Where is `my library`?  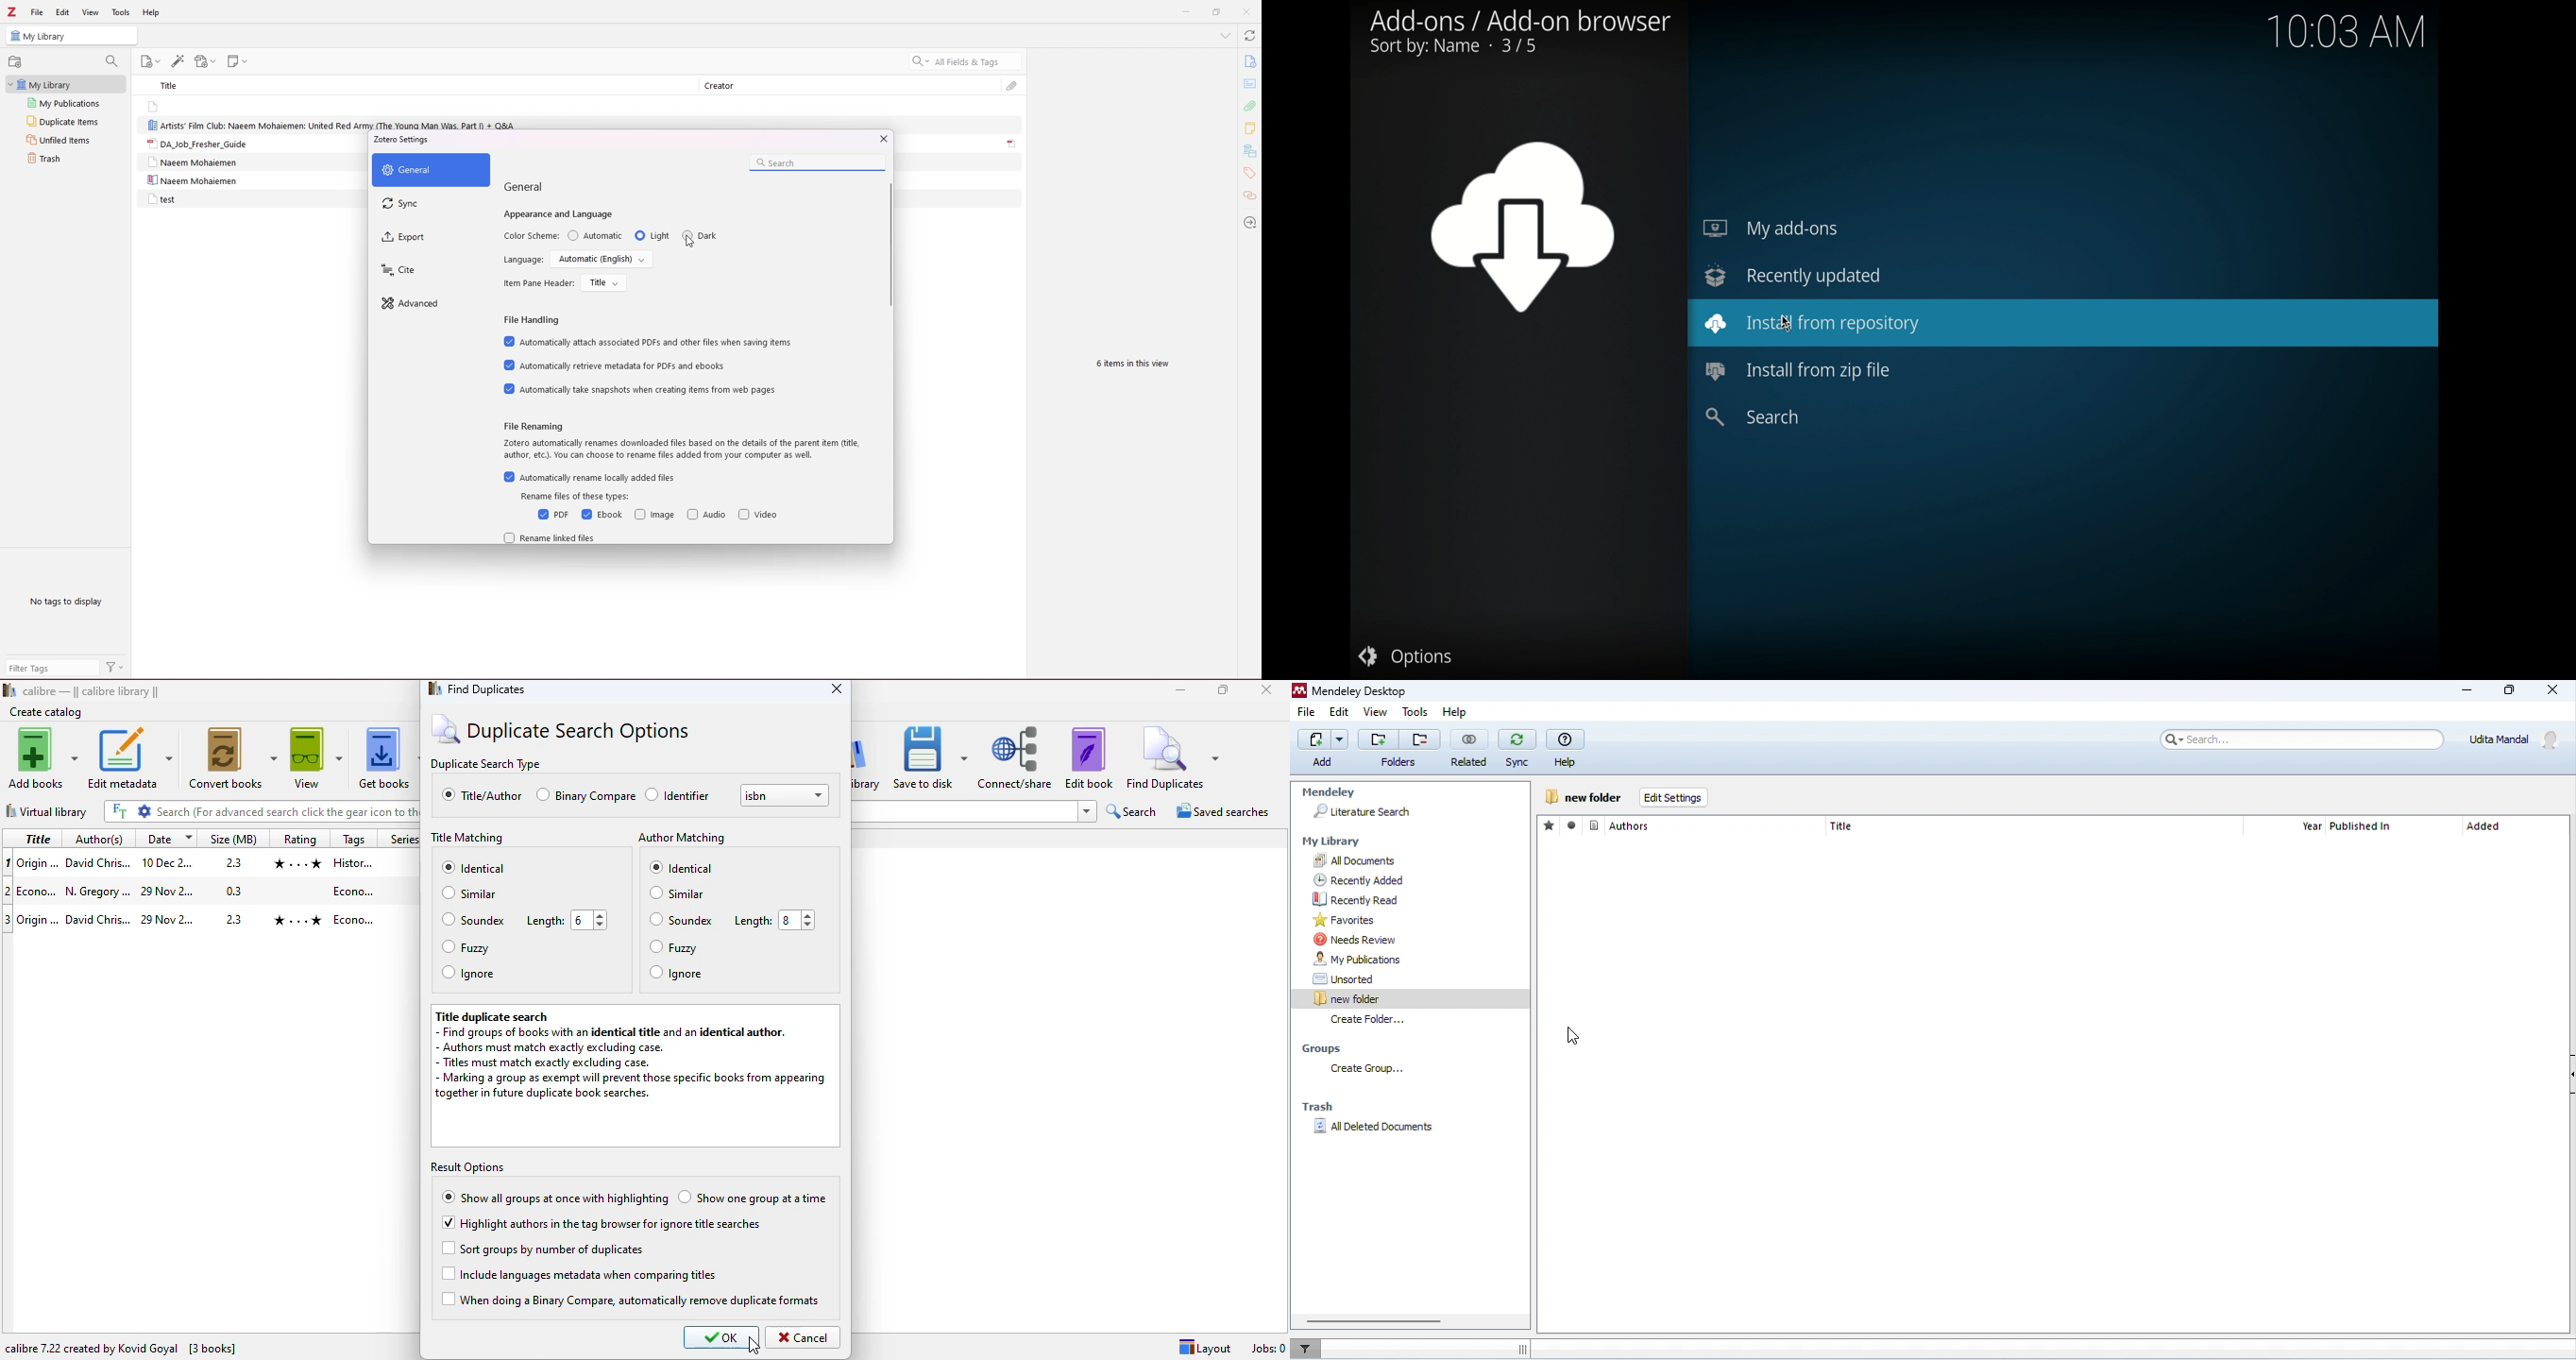
my library is located at coordinates (1334, 842).